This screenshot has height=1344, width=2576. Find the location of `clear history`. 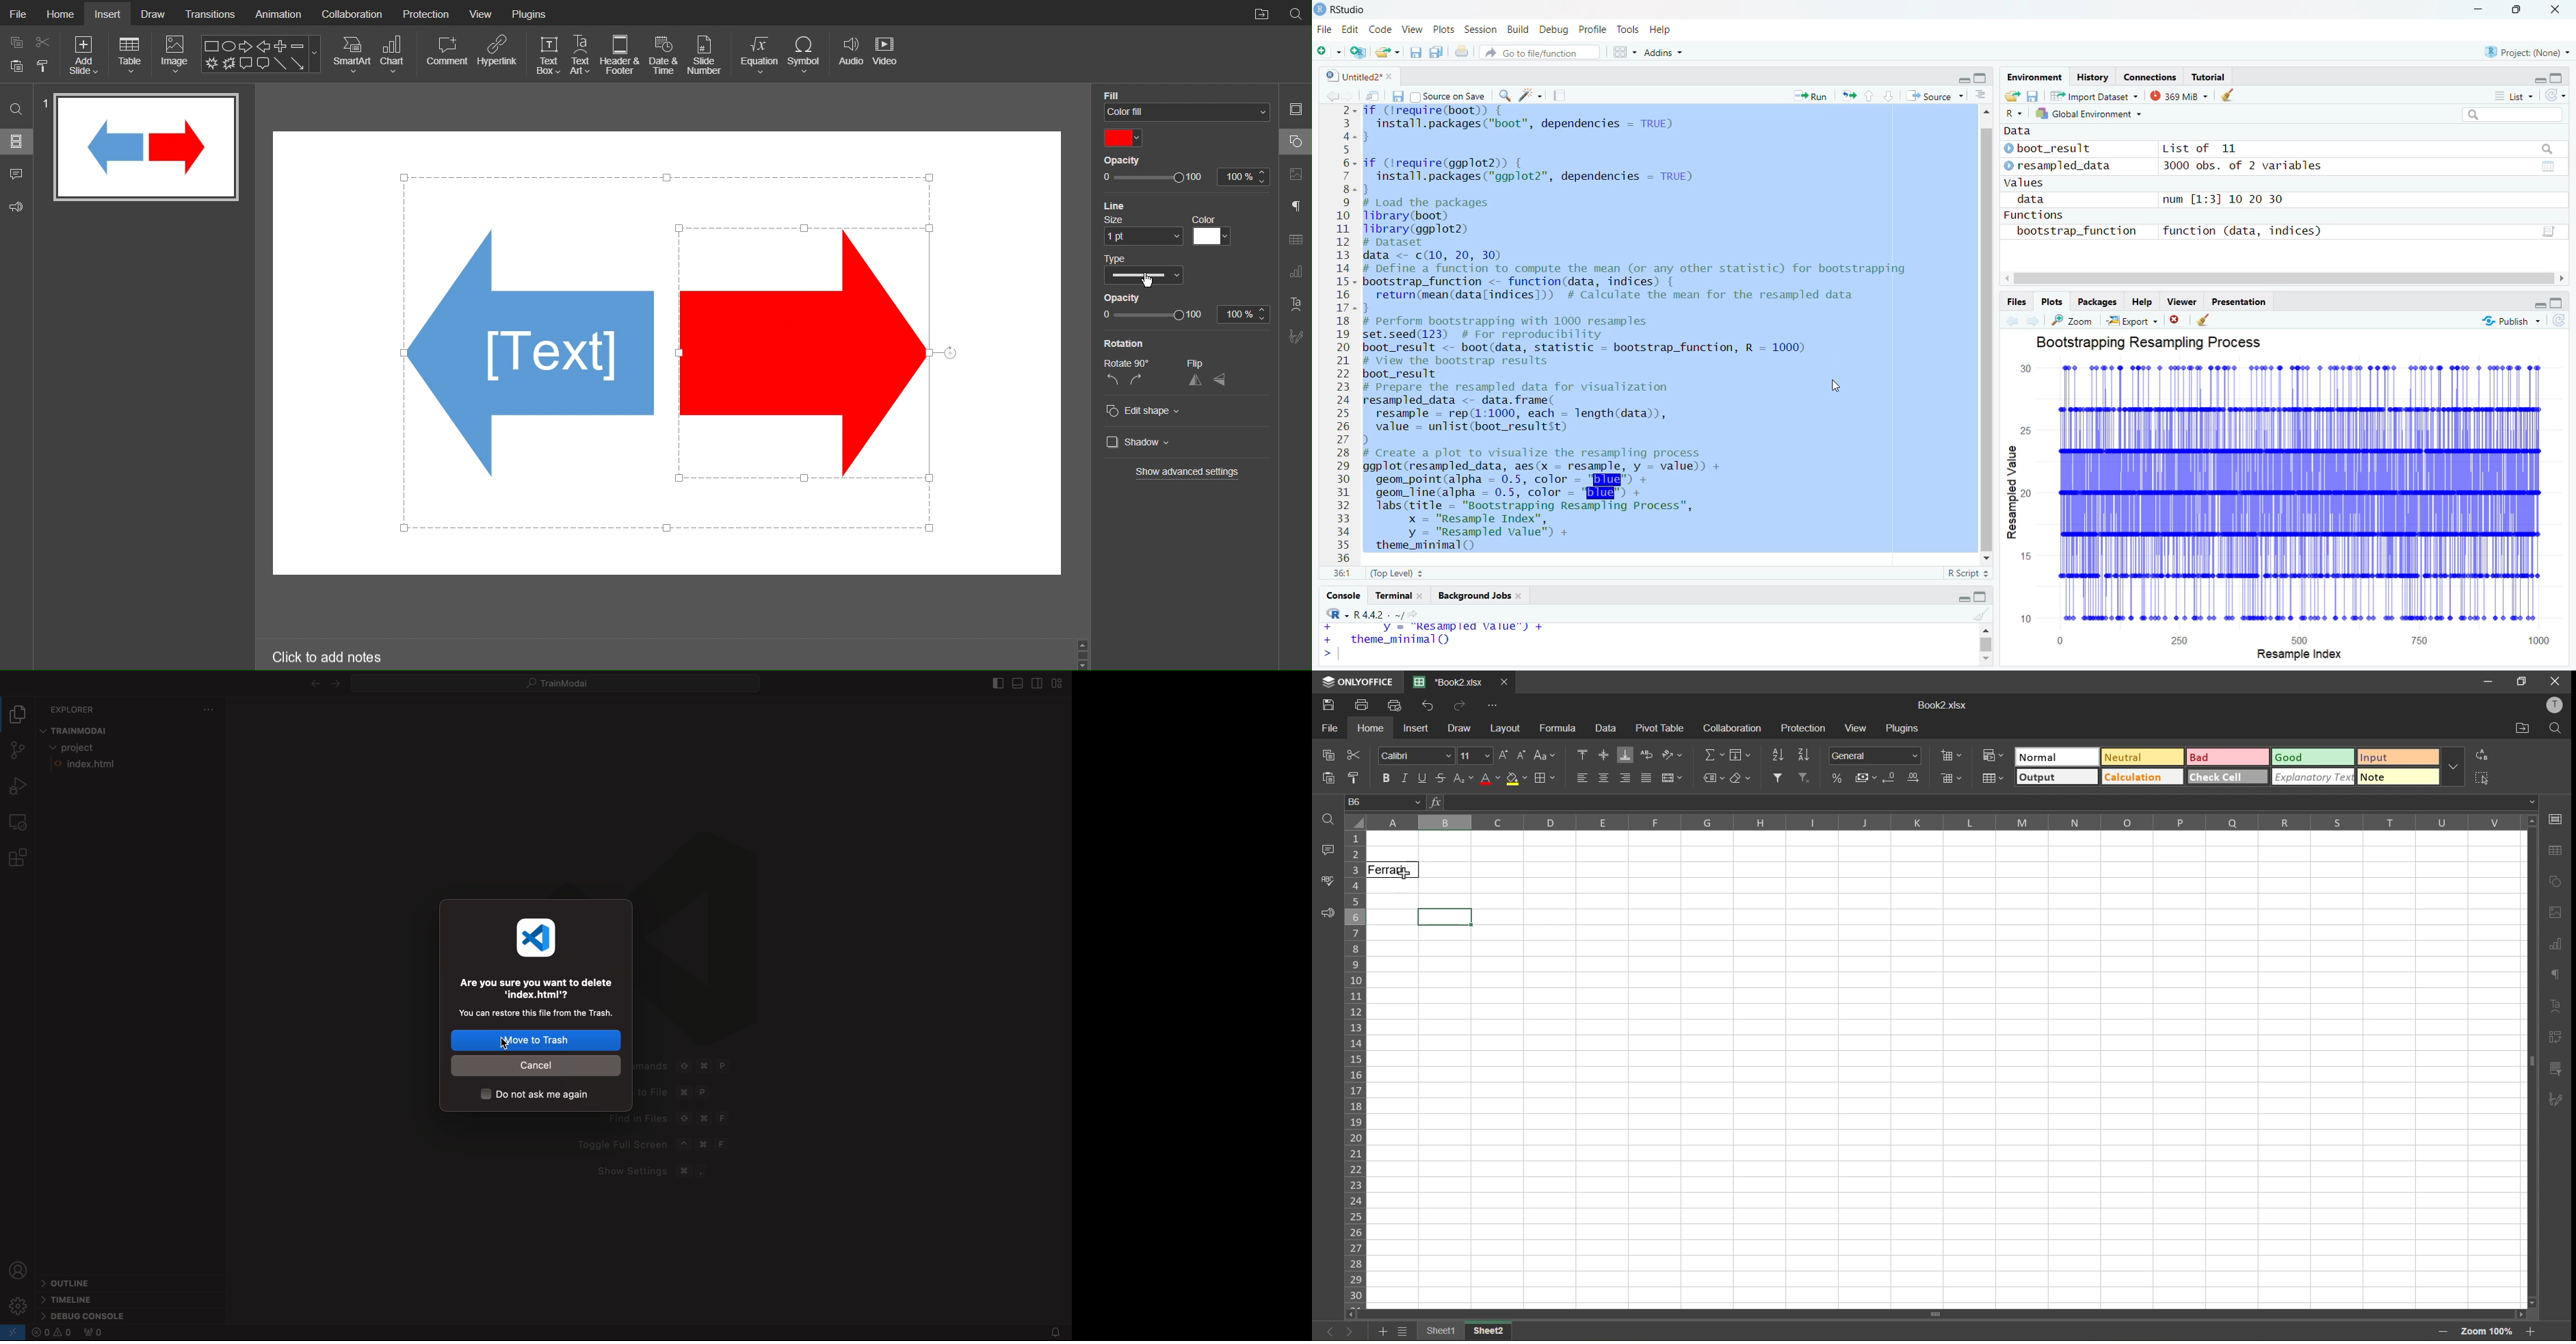

clear history is located at coordinates (2231, 96).